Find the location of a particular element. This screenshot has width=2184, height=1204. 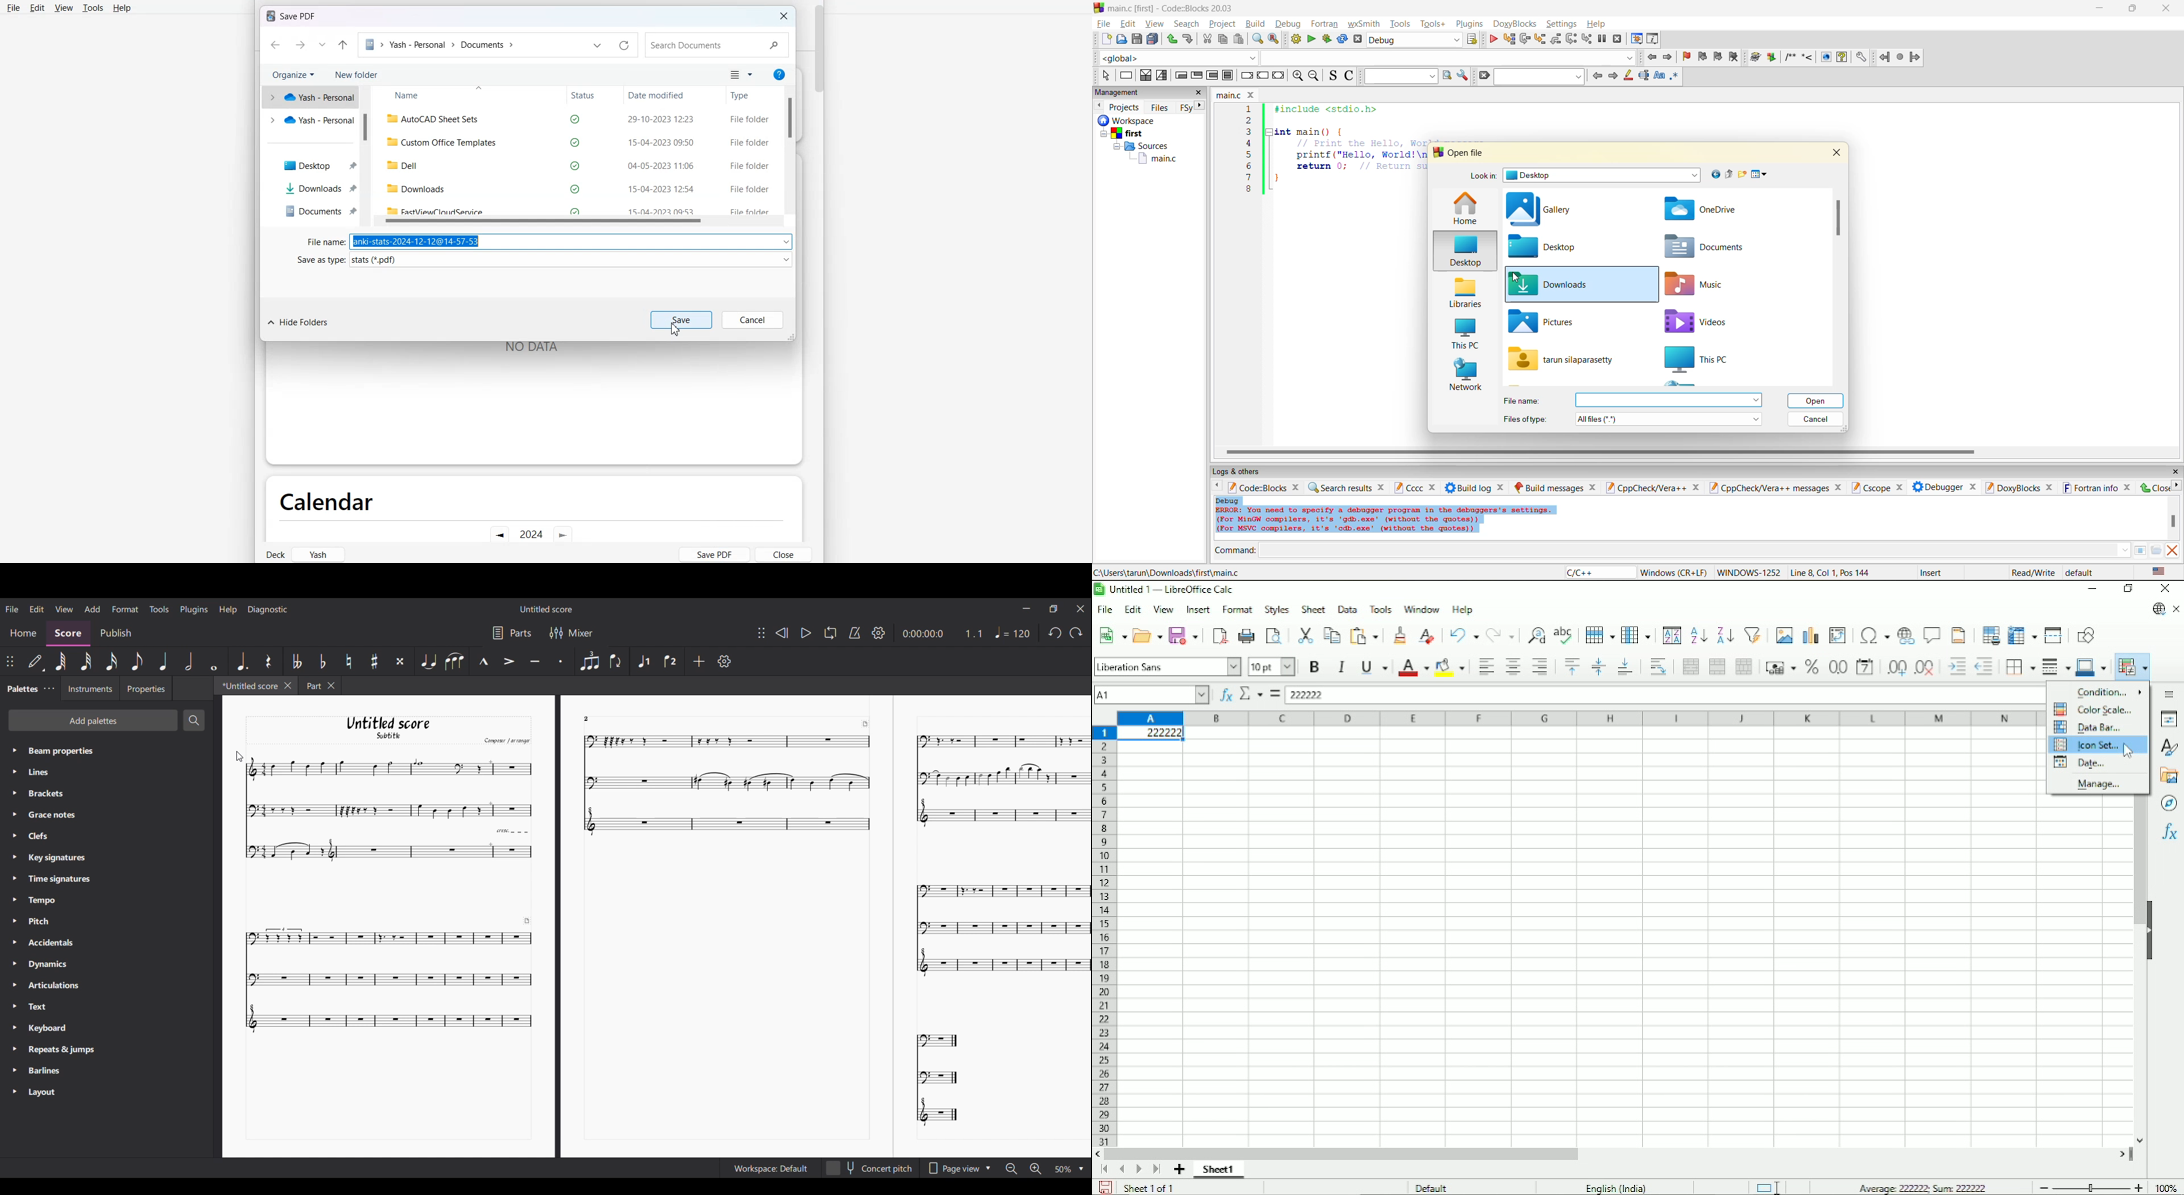

Border color is located at coordinates (2093, 667).